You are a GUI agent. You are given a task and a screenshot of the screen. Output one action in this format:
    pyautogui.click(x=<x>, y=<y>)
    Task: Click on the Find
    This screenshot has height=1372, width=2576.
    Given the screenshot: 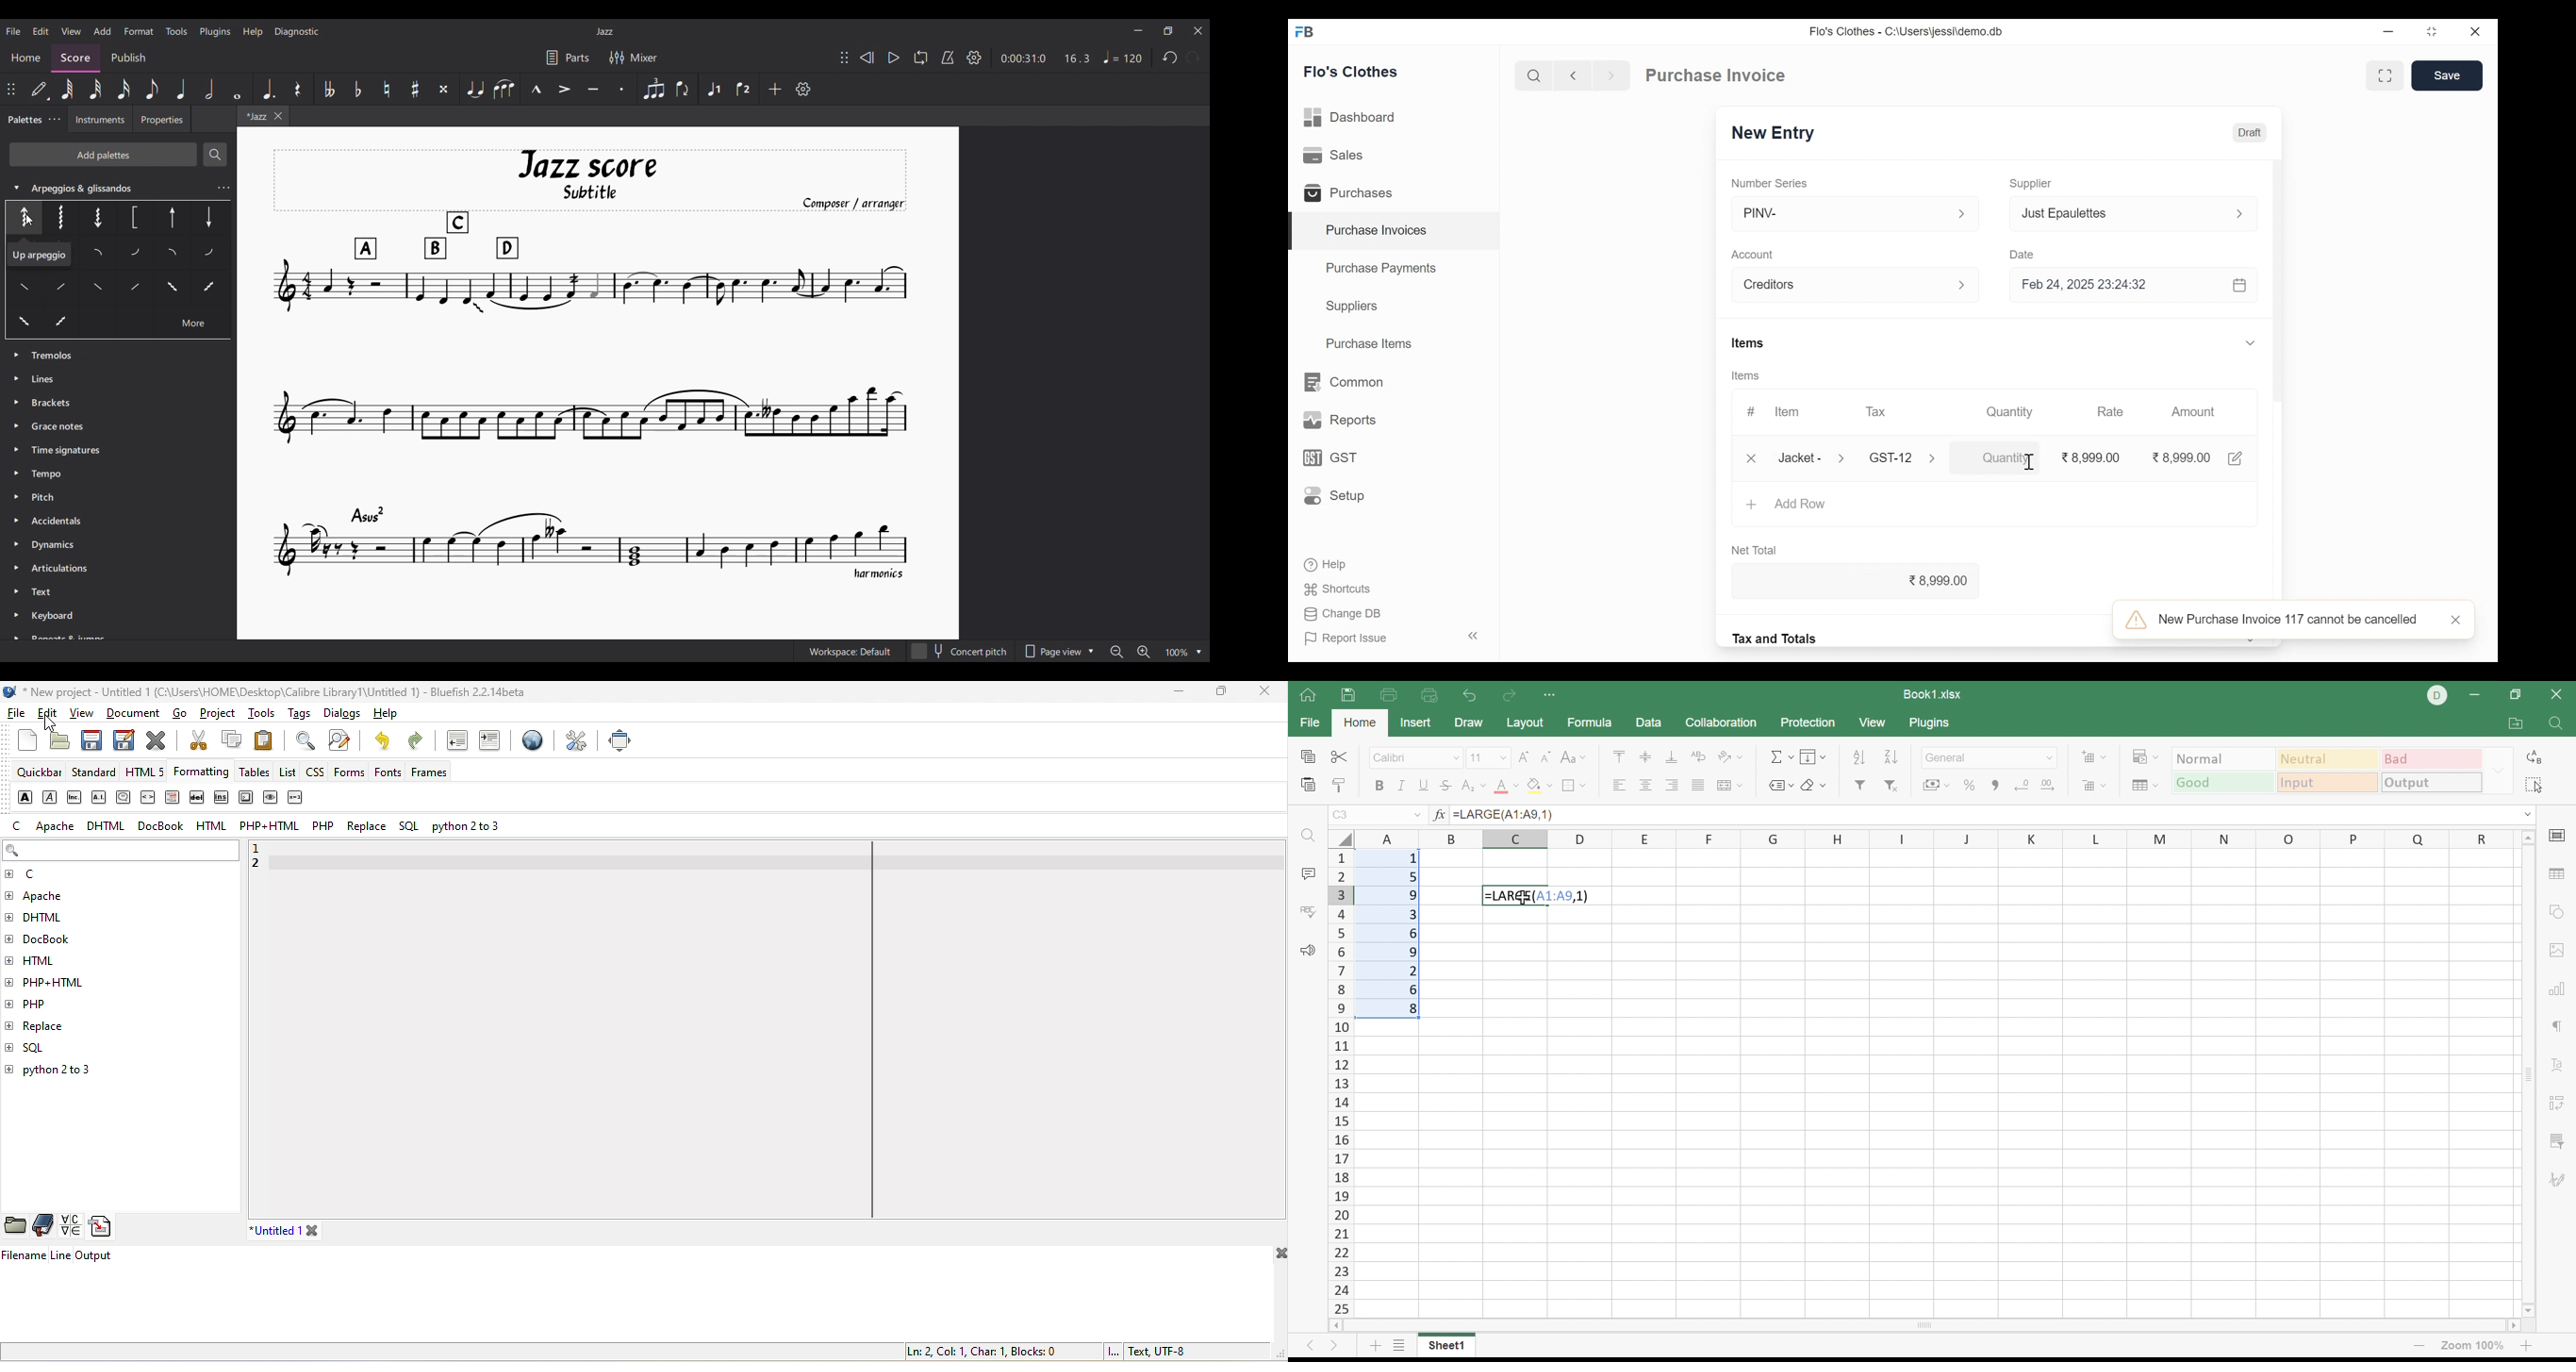 What is the action you would take?
    pyautogui.click(x=1313, y=836)
    